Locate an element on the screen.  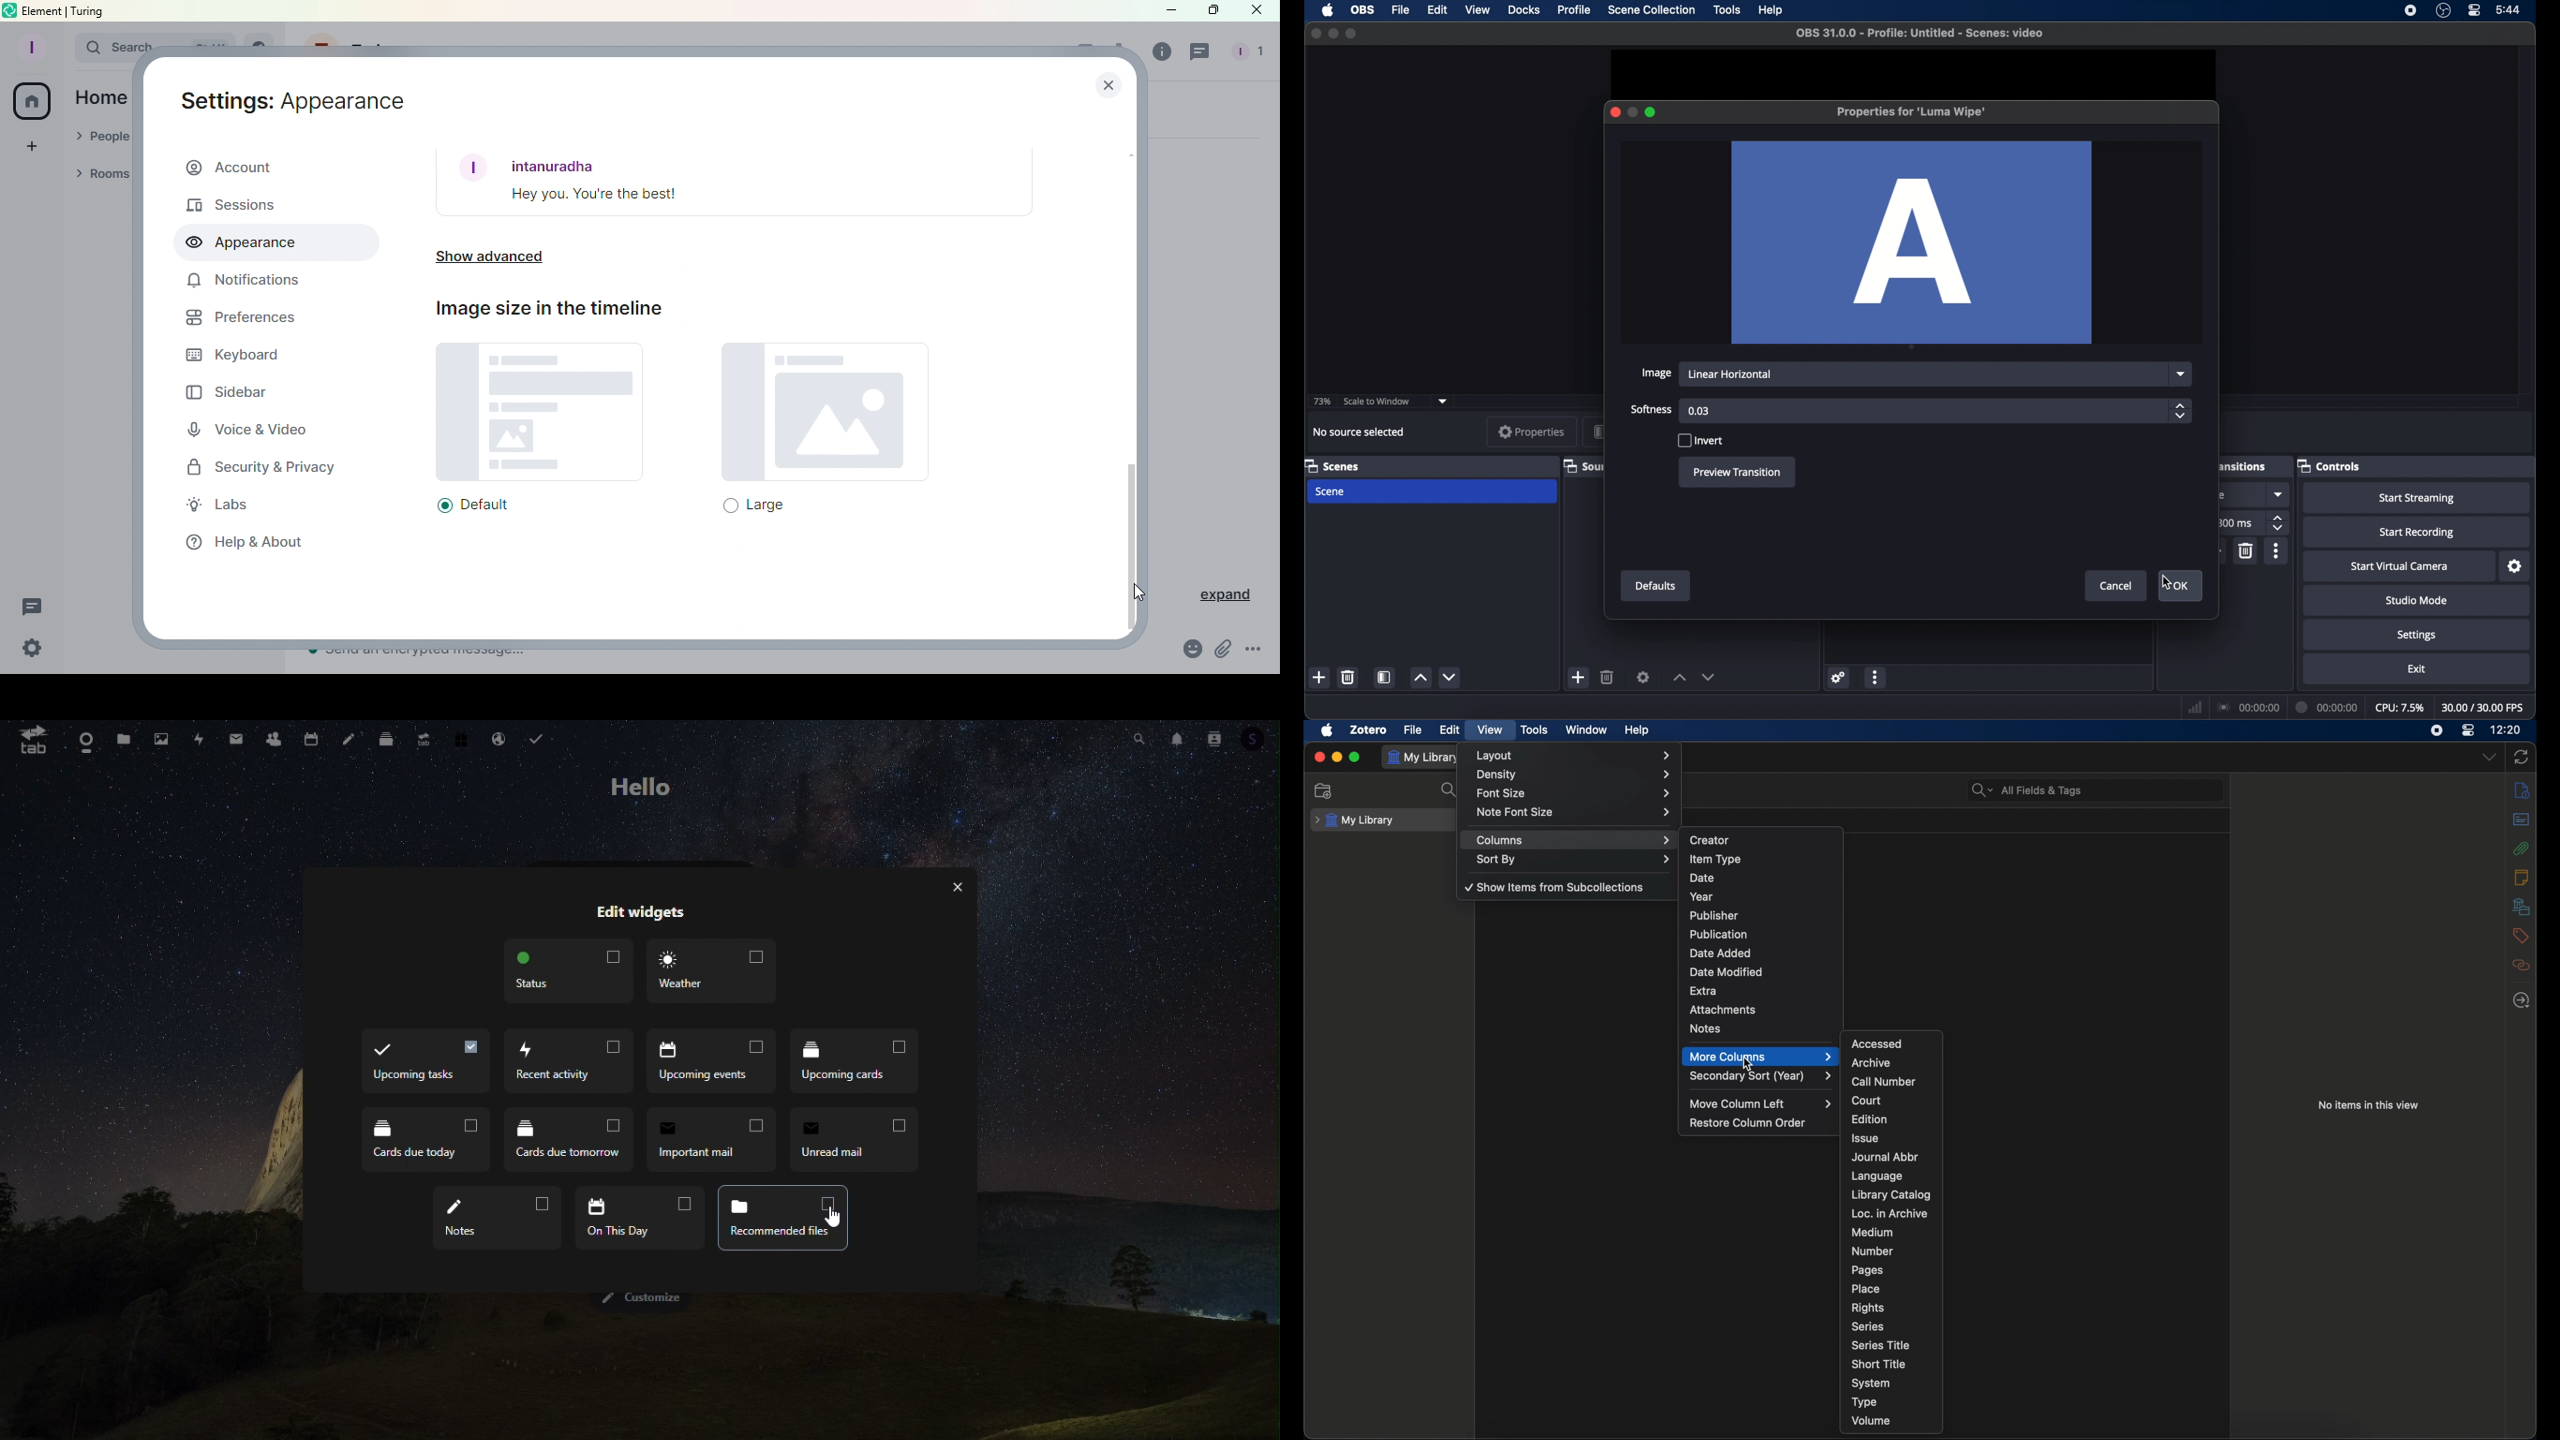
info is located at coordinates (2523, 791).